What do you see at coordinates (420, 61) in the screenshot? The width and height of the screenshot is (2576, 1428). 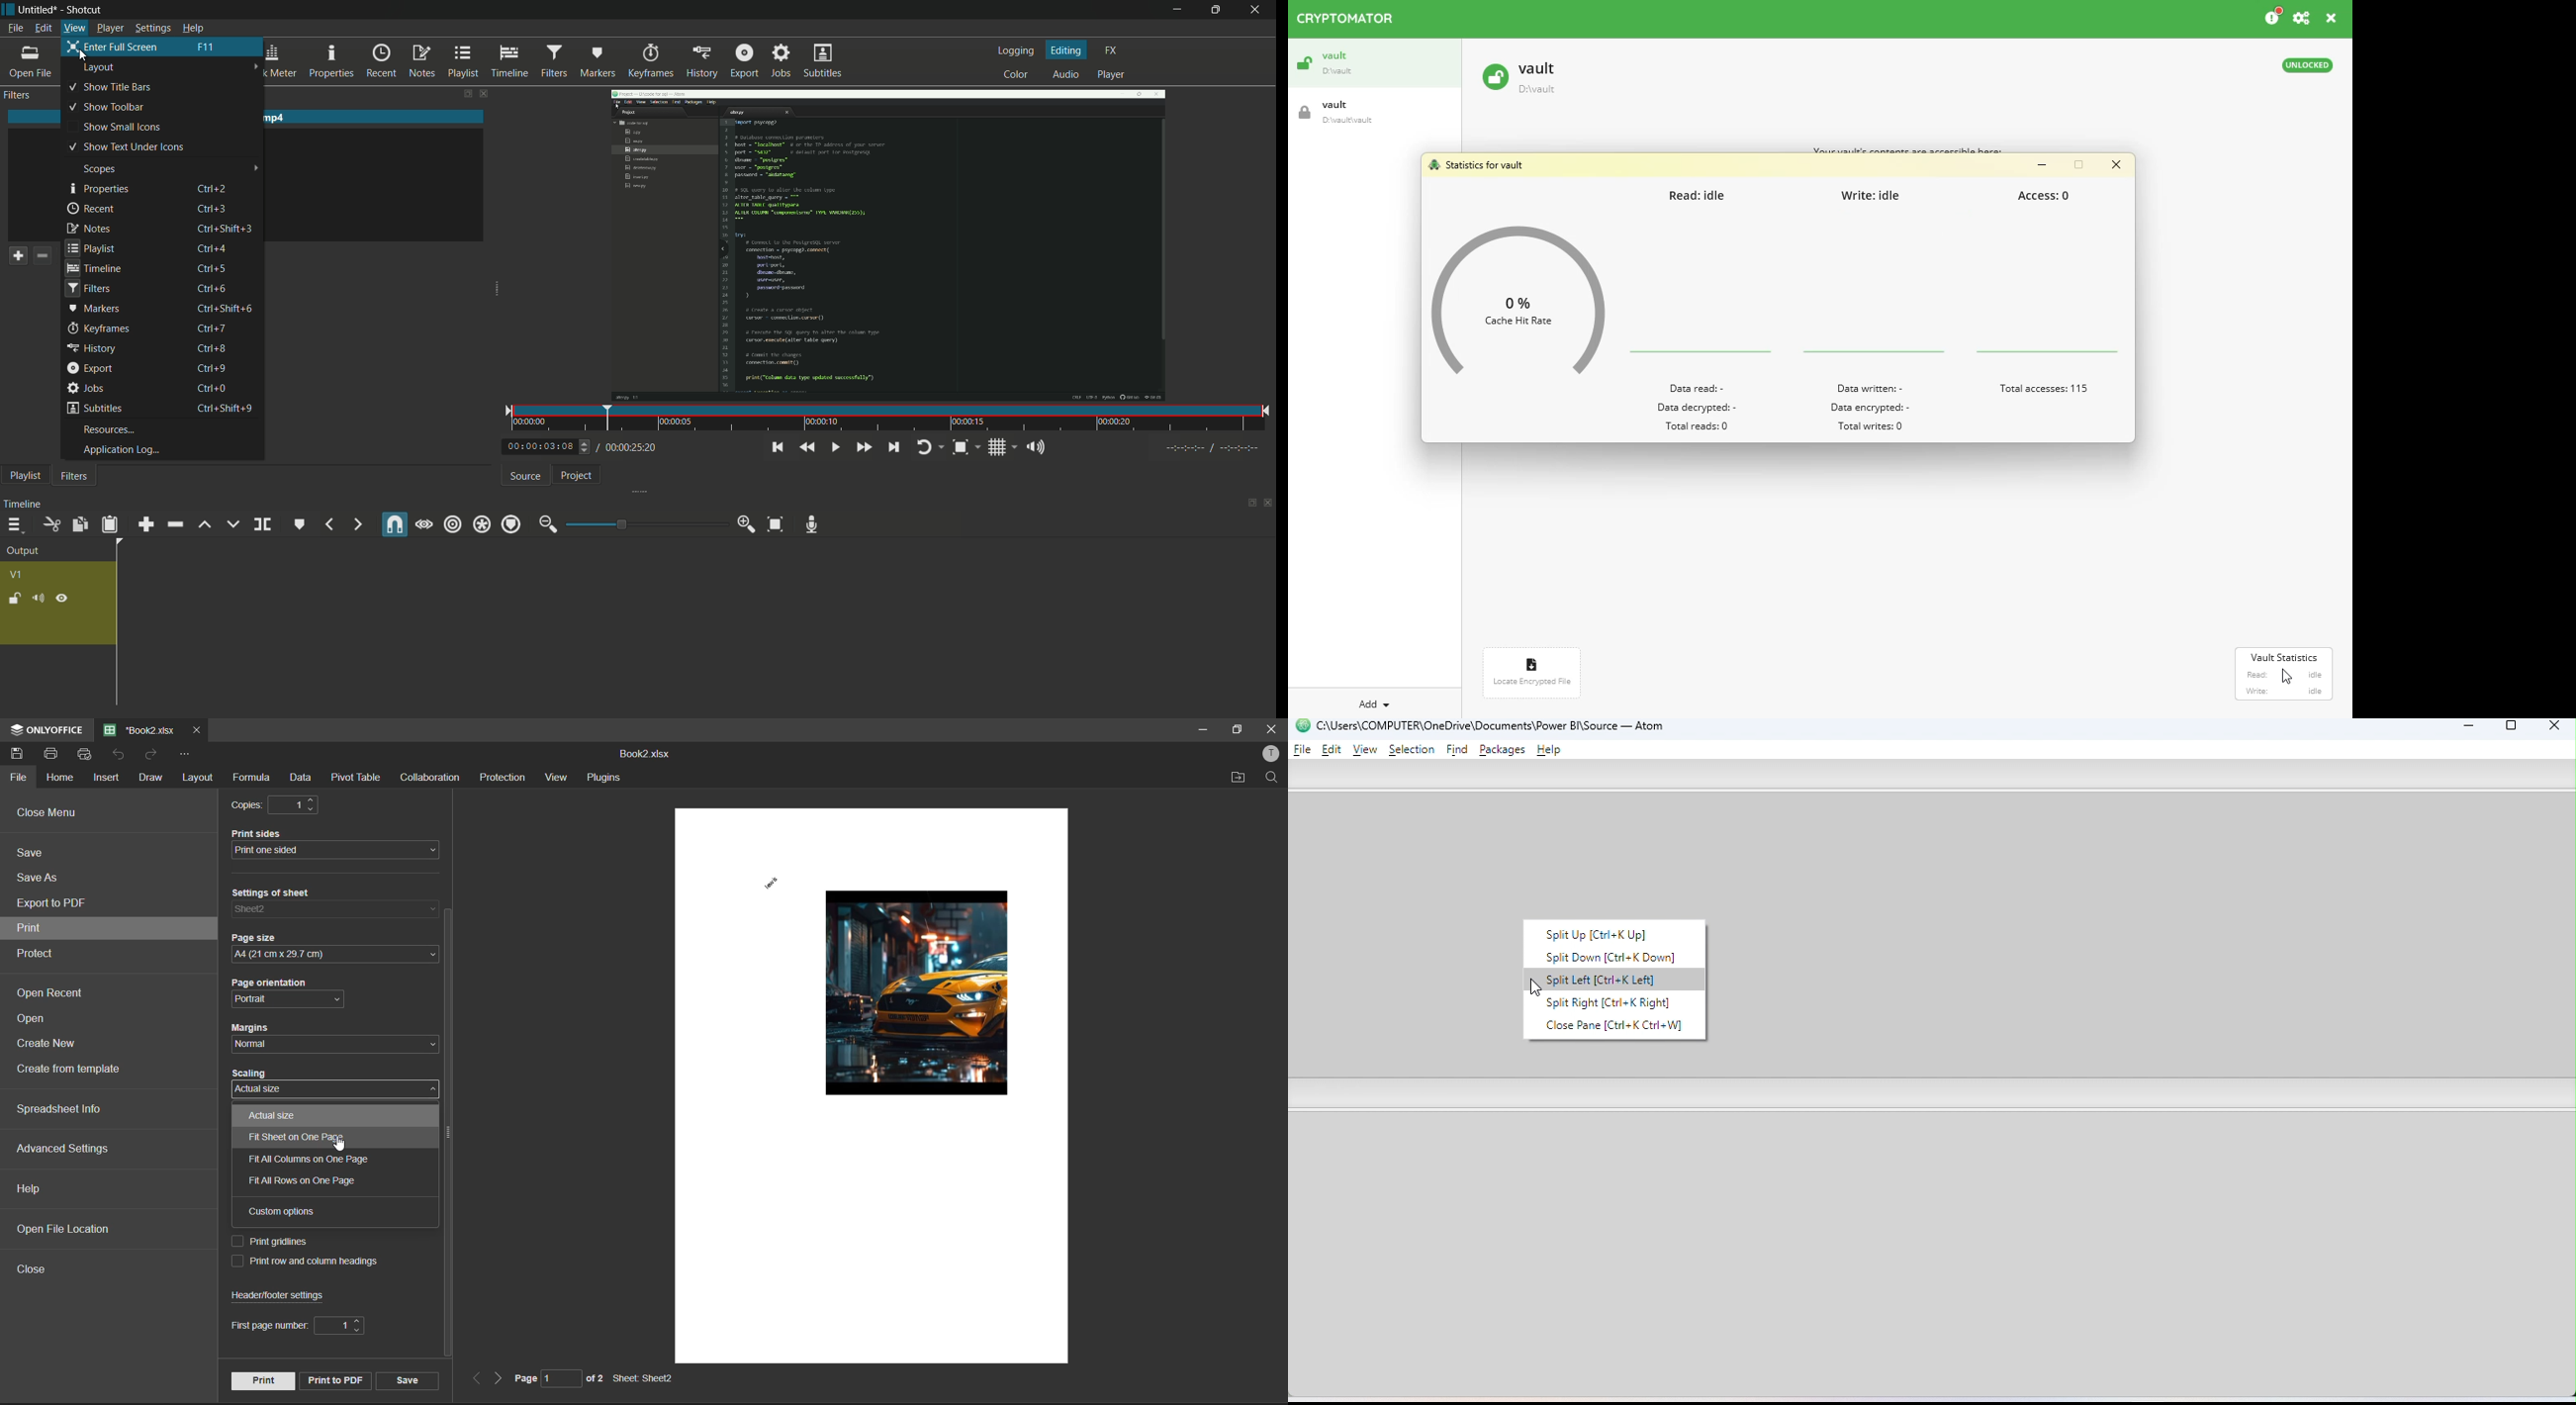 I see `notes` at bounding box center [420, 61].